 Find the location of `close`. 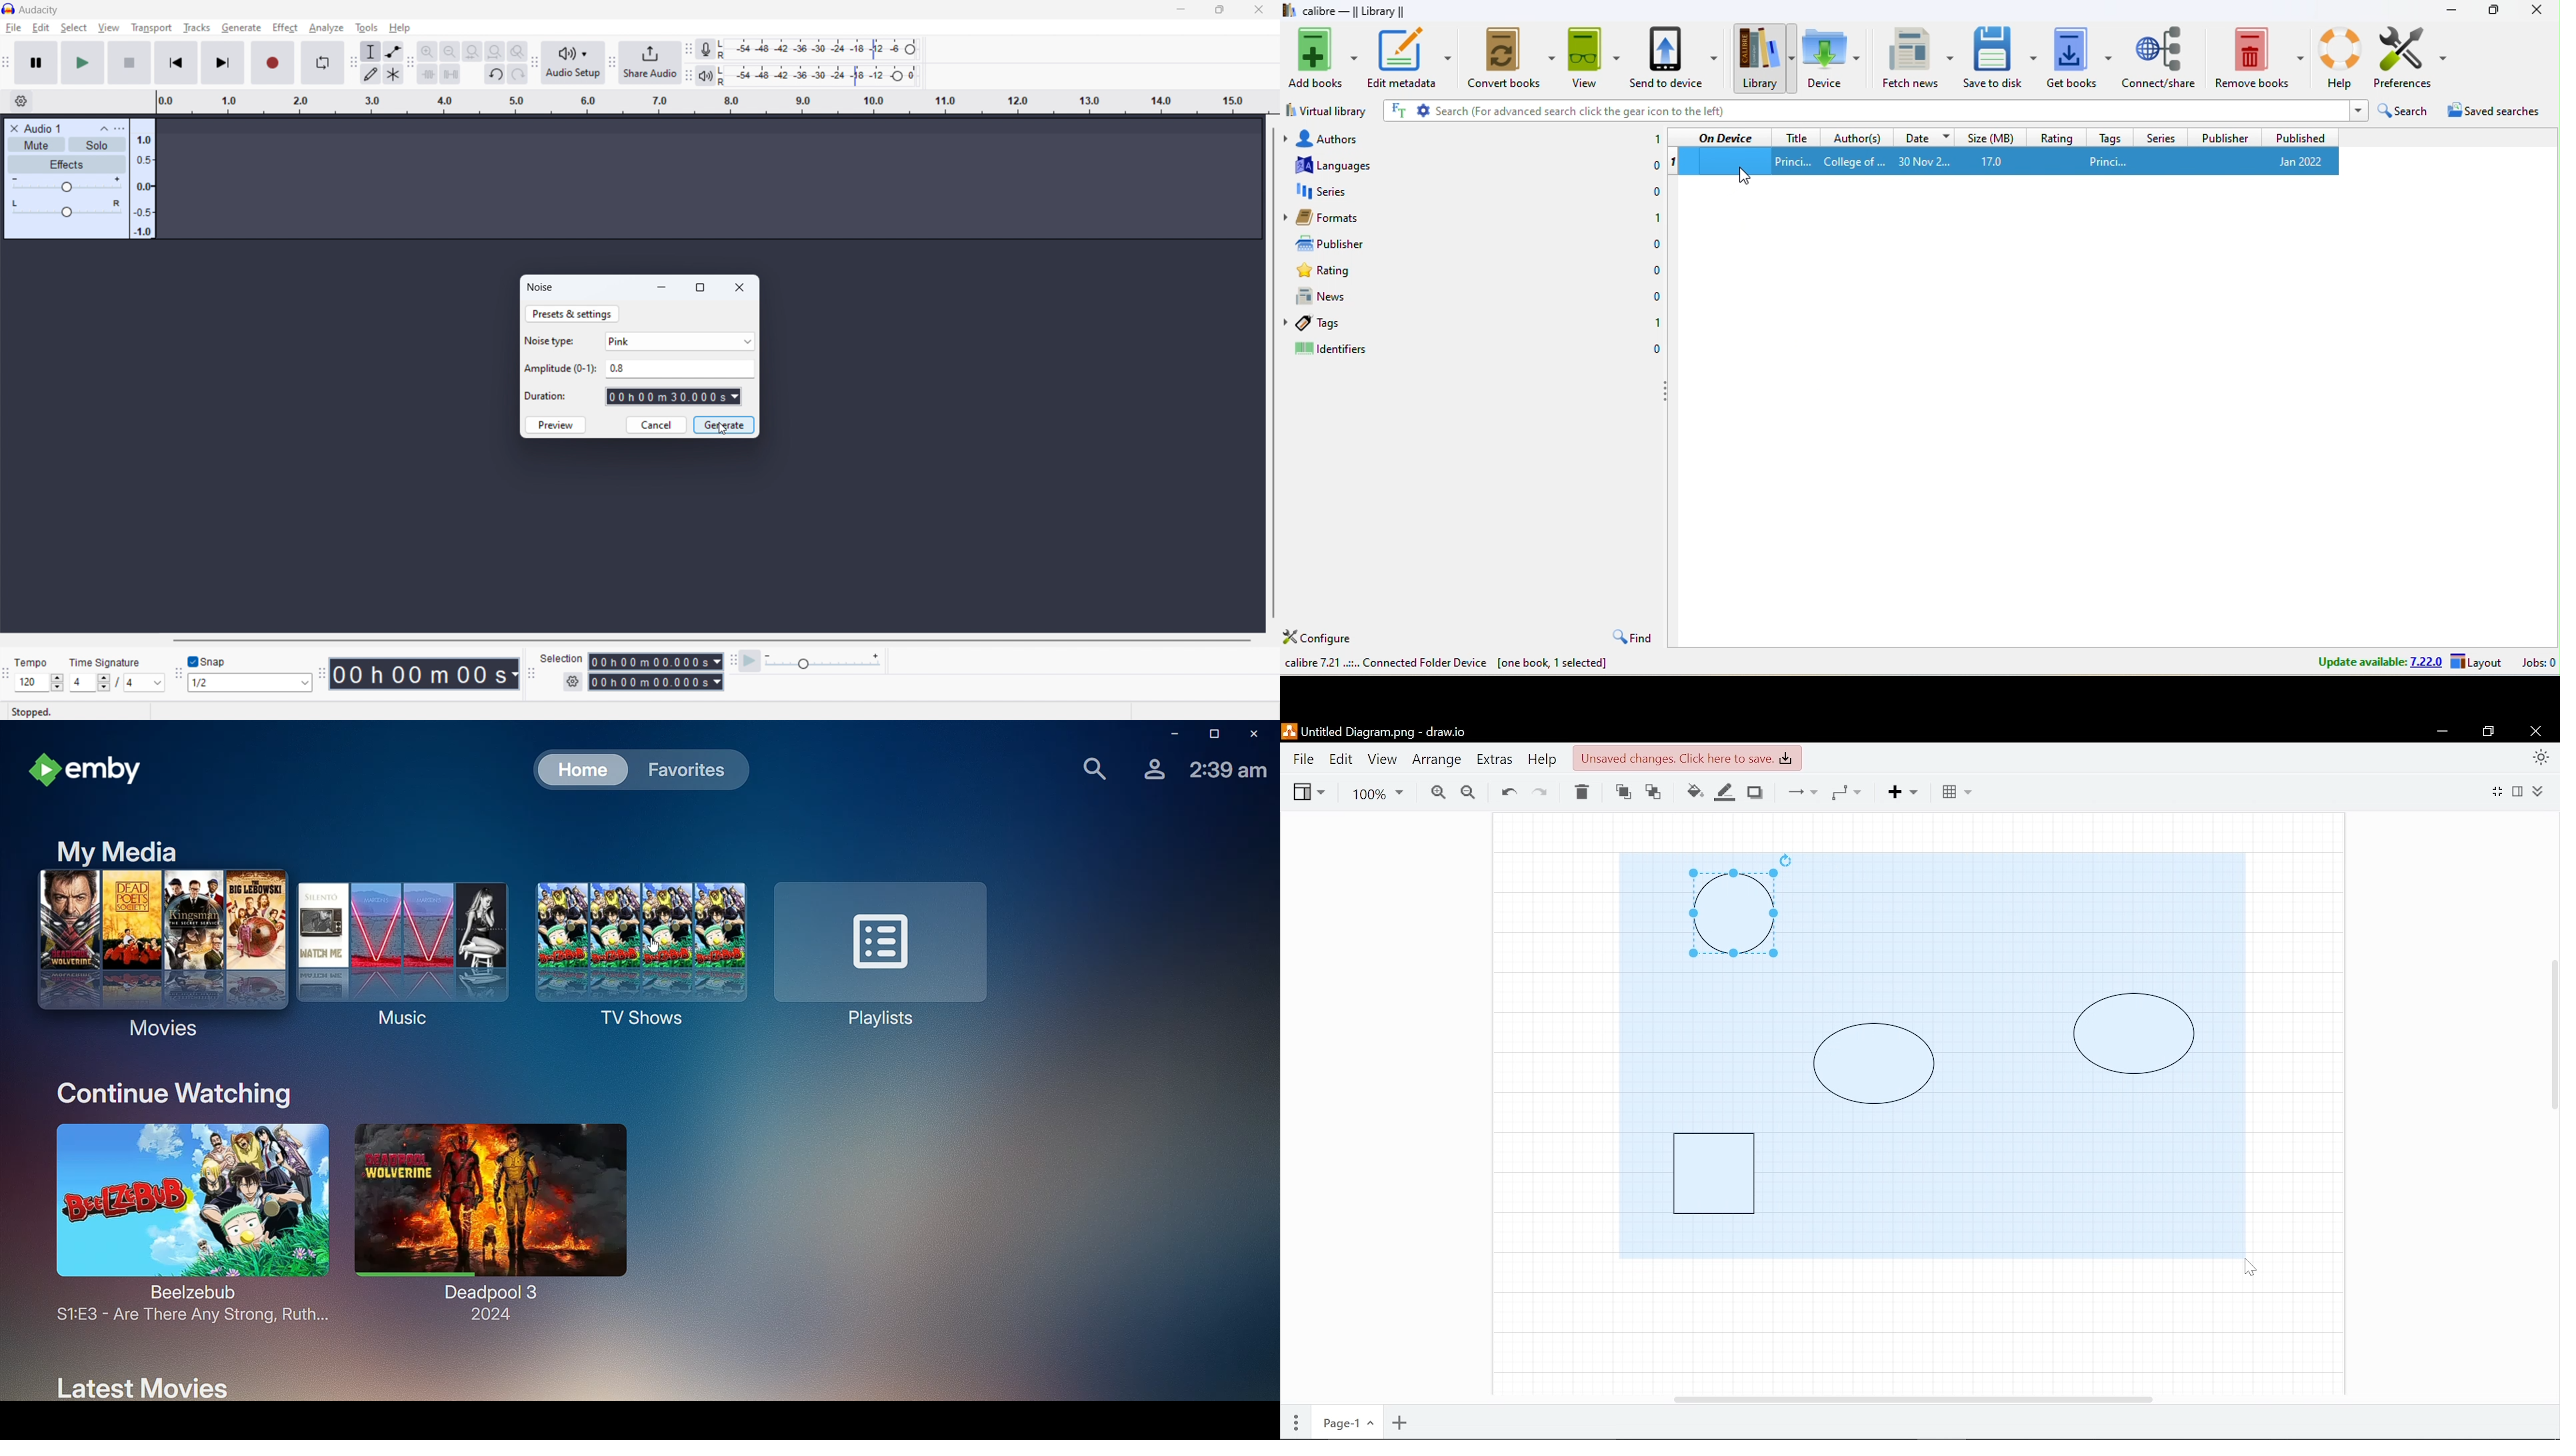

close is located at coordinates (1258, 9).